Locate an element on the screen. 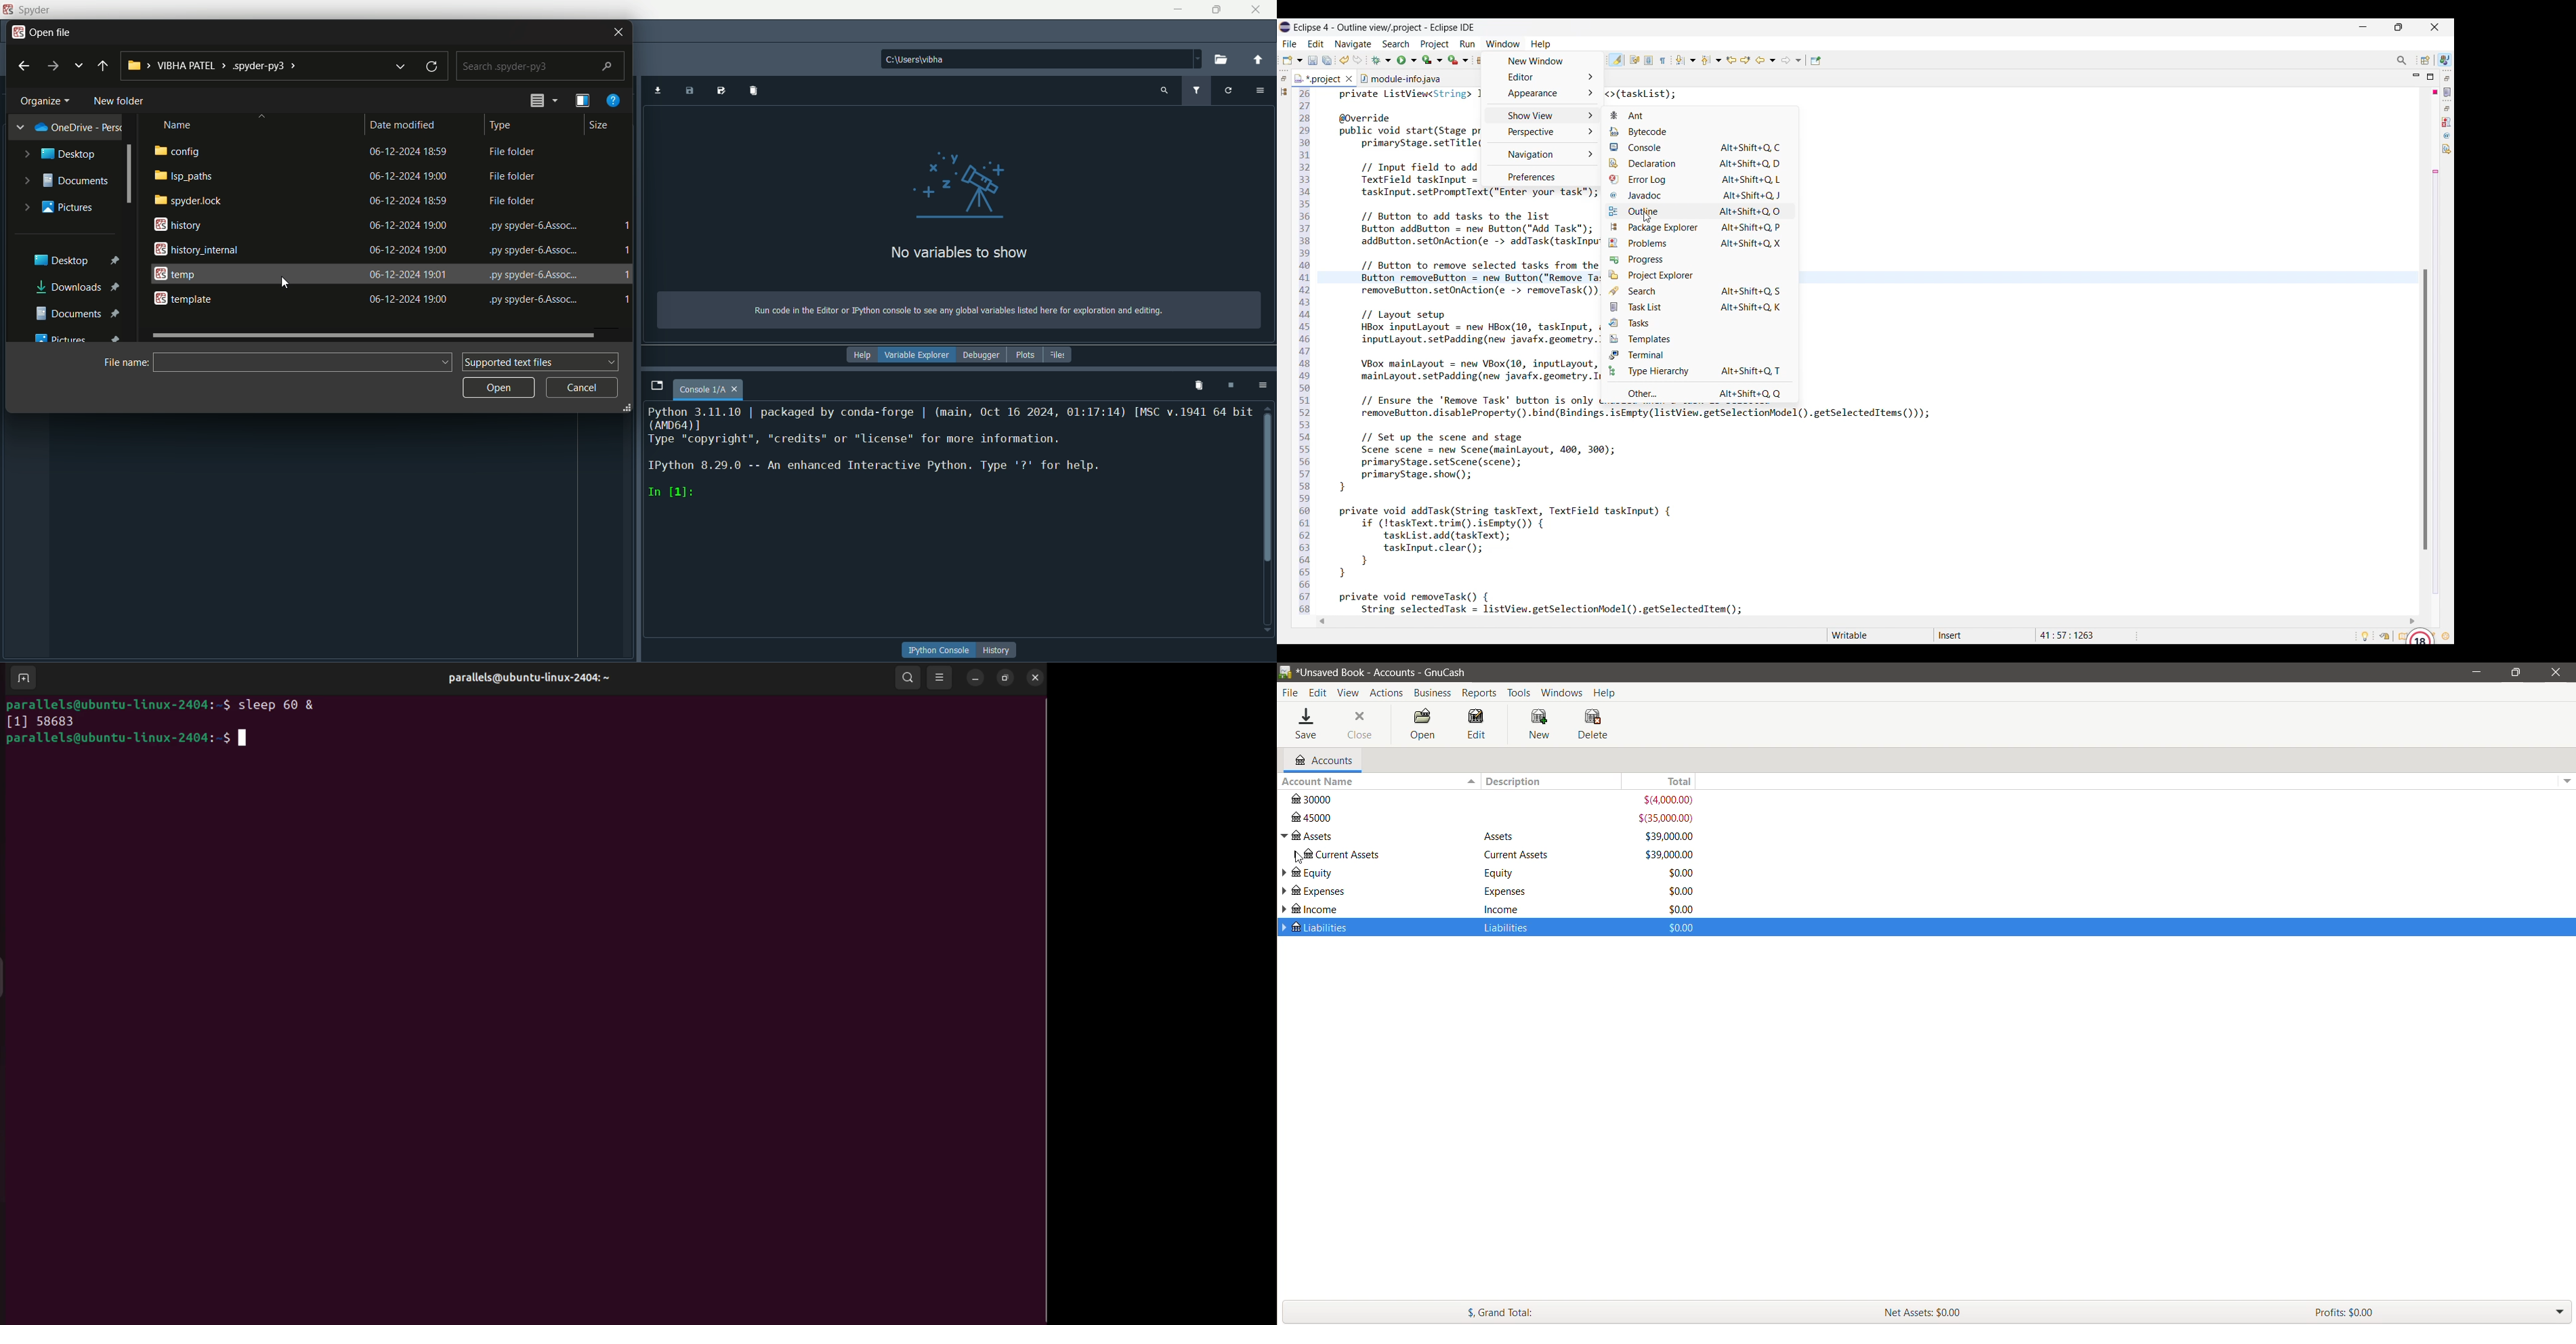  save data1 is located at coordinates (625, 248).